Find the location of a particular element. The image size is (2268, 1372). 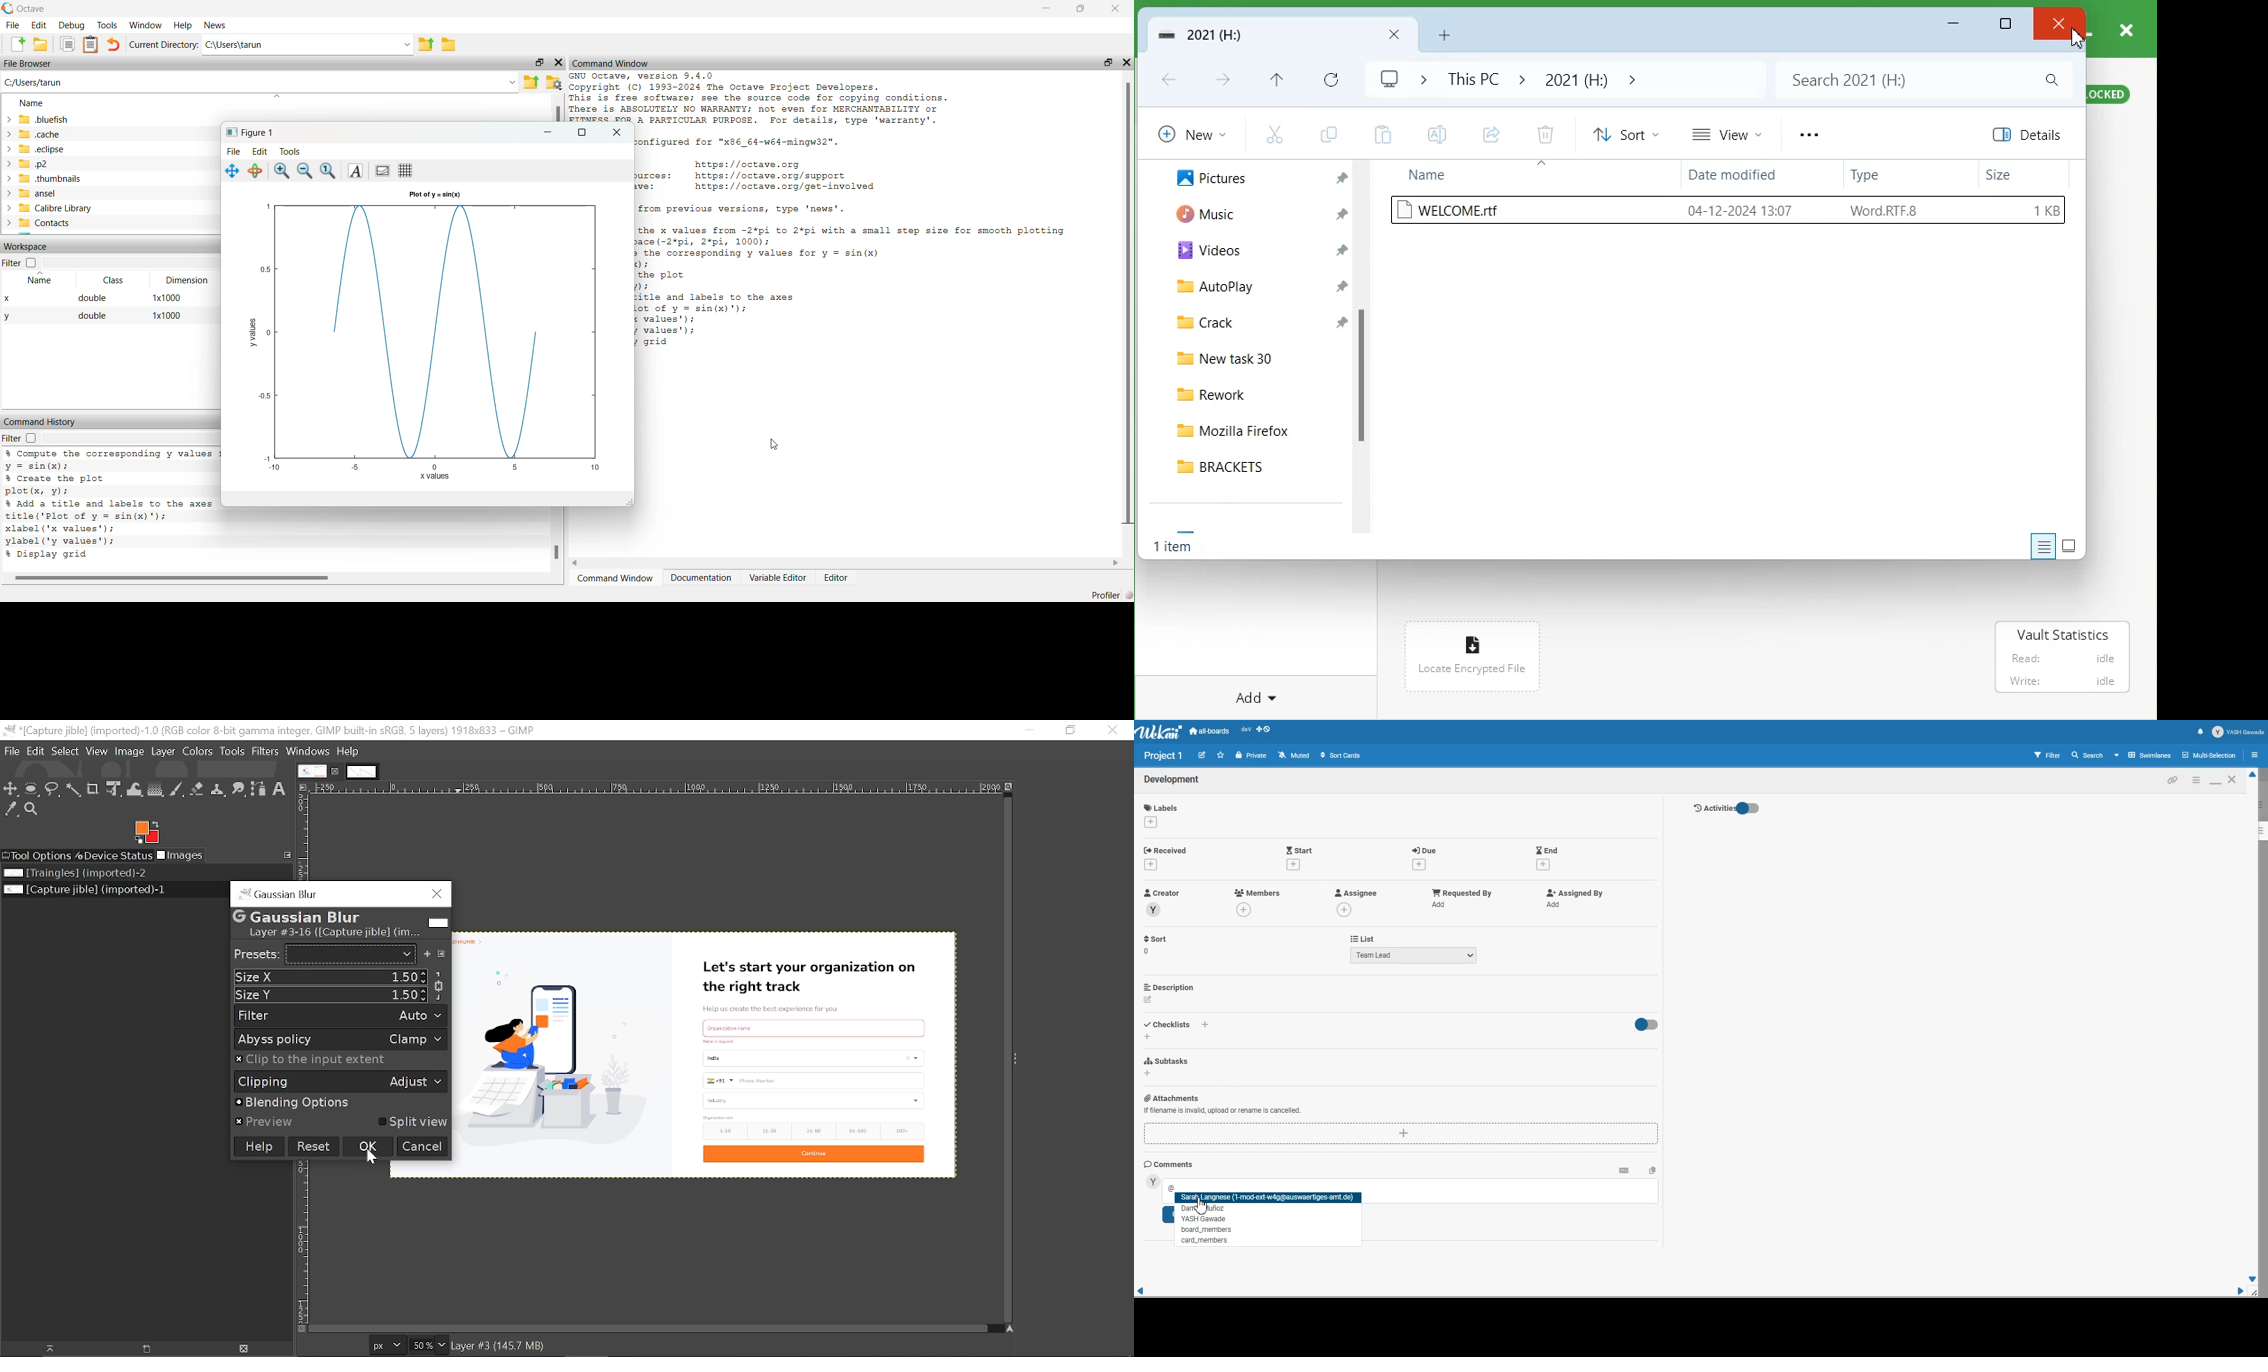

documents is located at coordinates (68, 44).